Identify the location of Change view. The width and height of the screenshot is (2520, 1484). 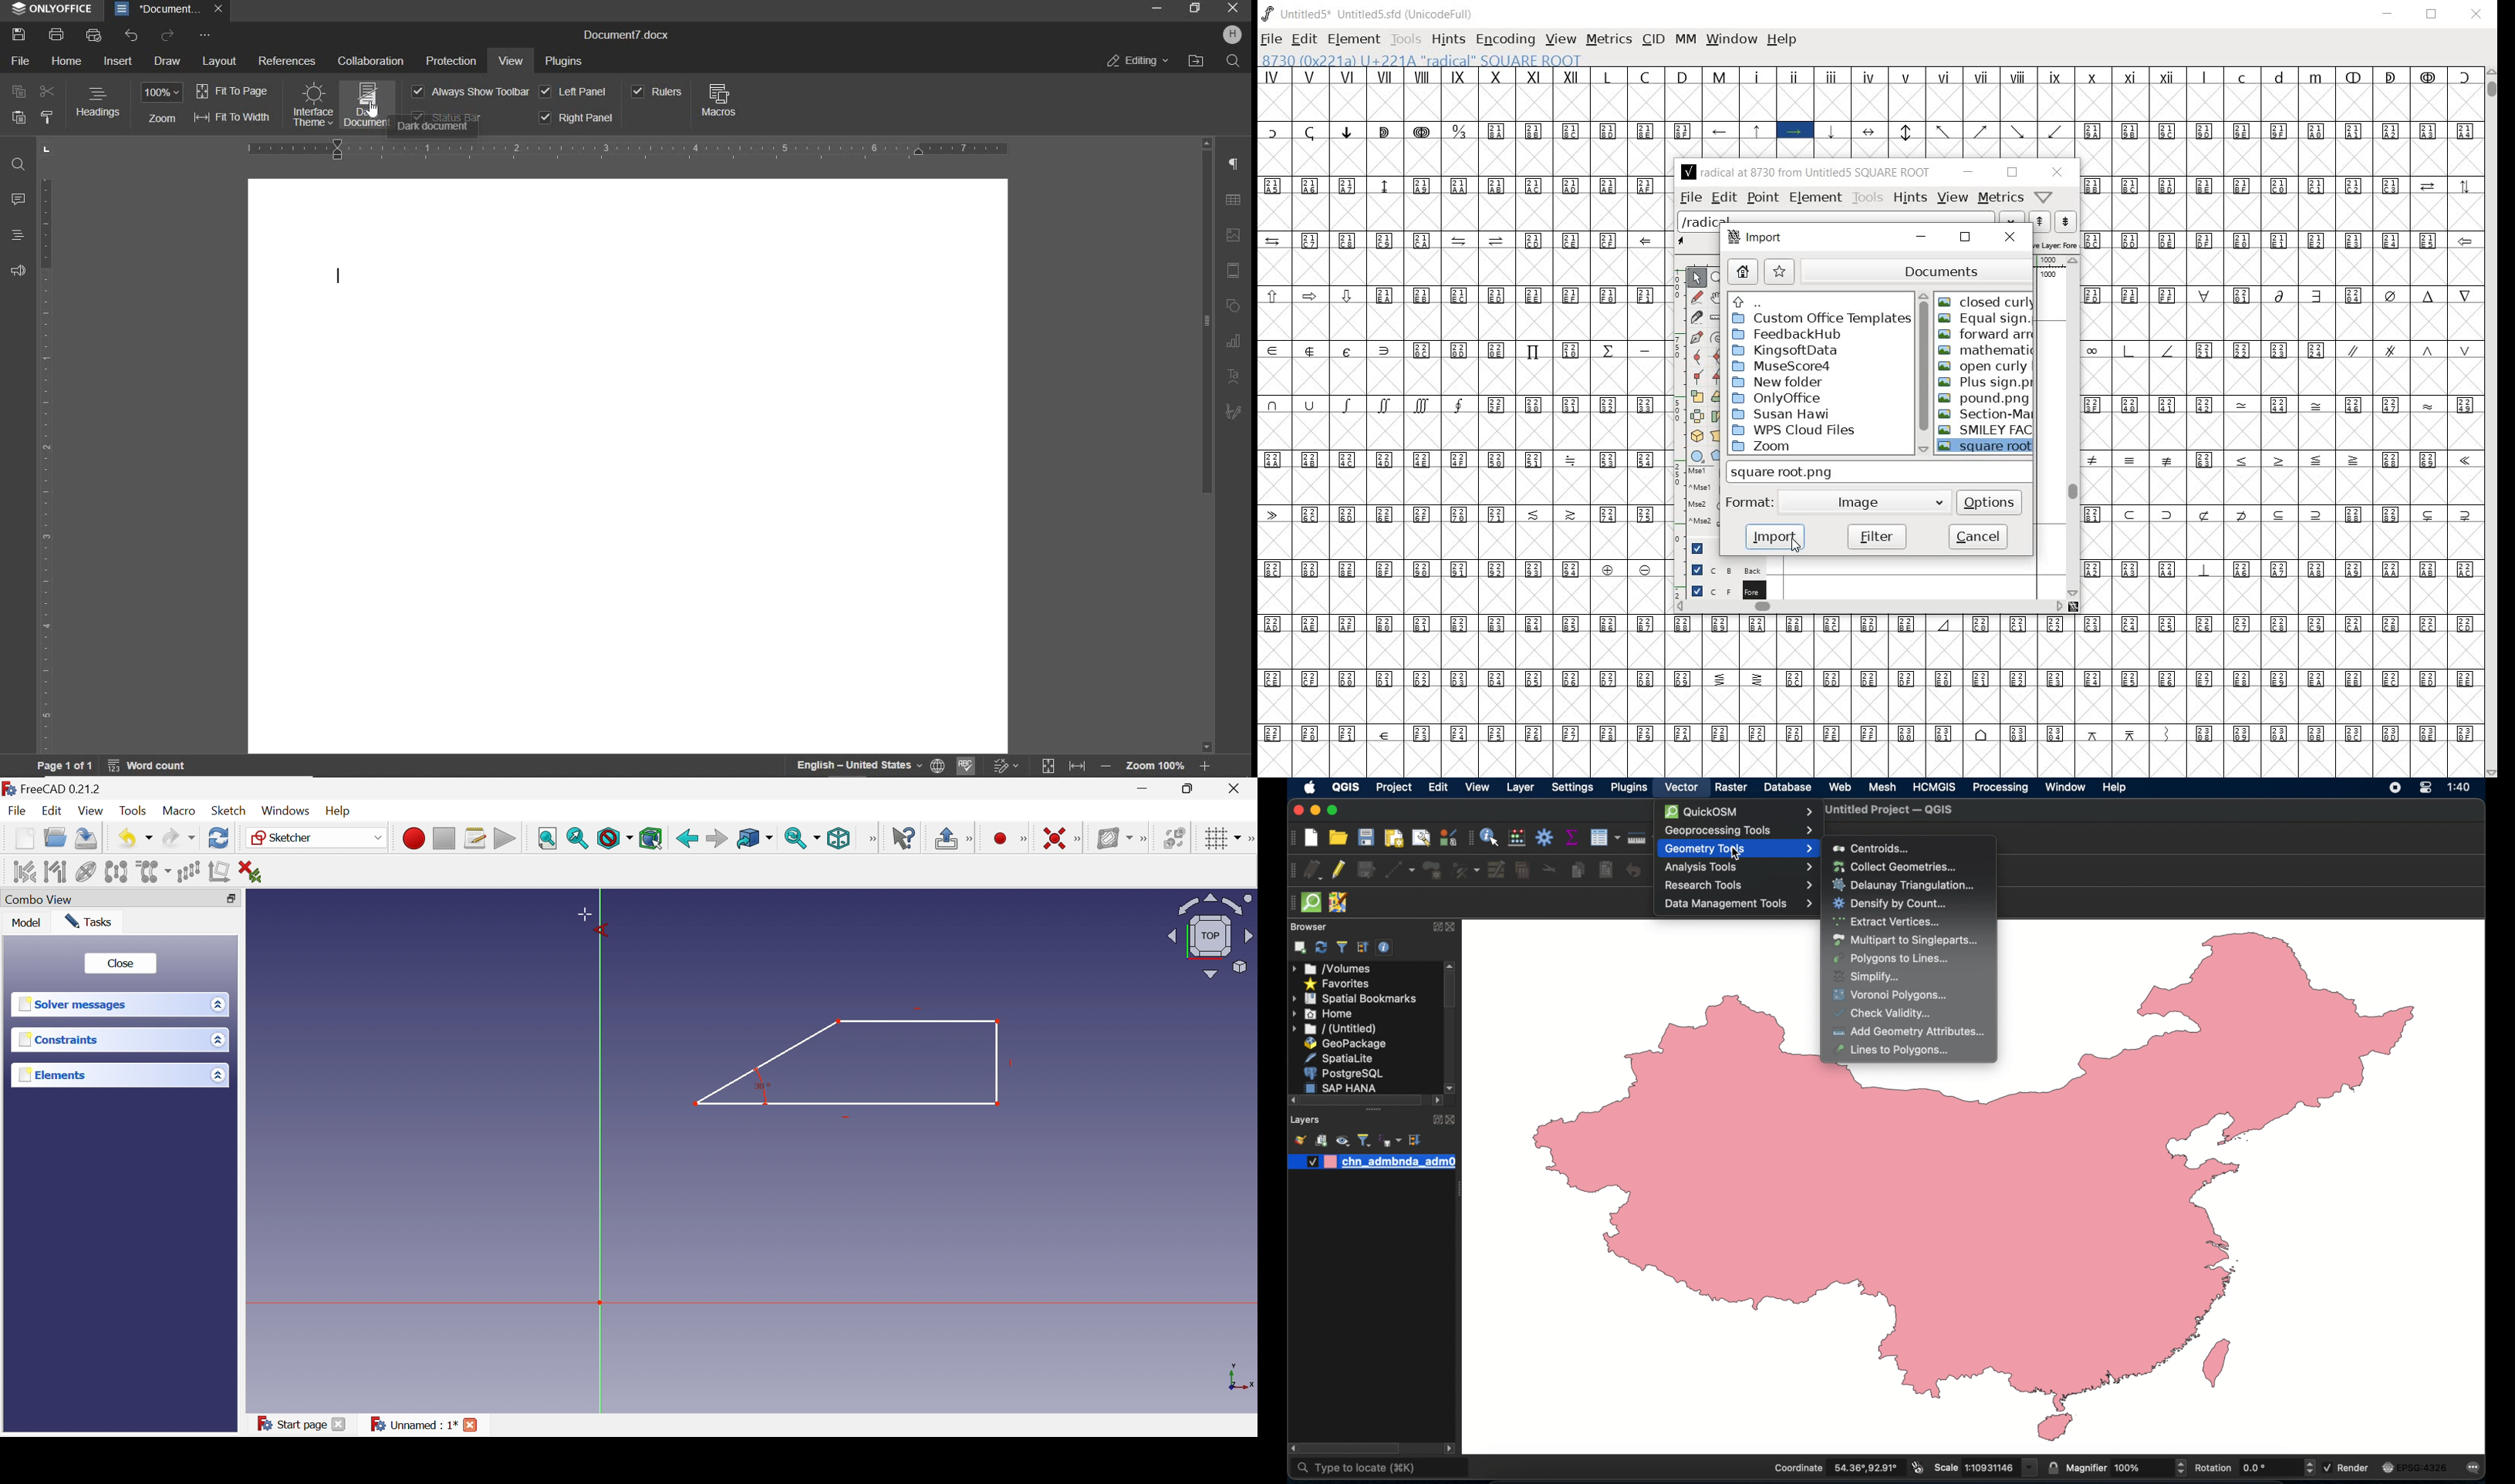
(231, 899).